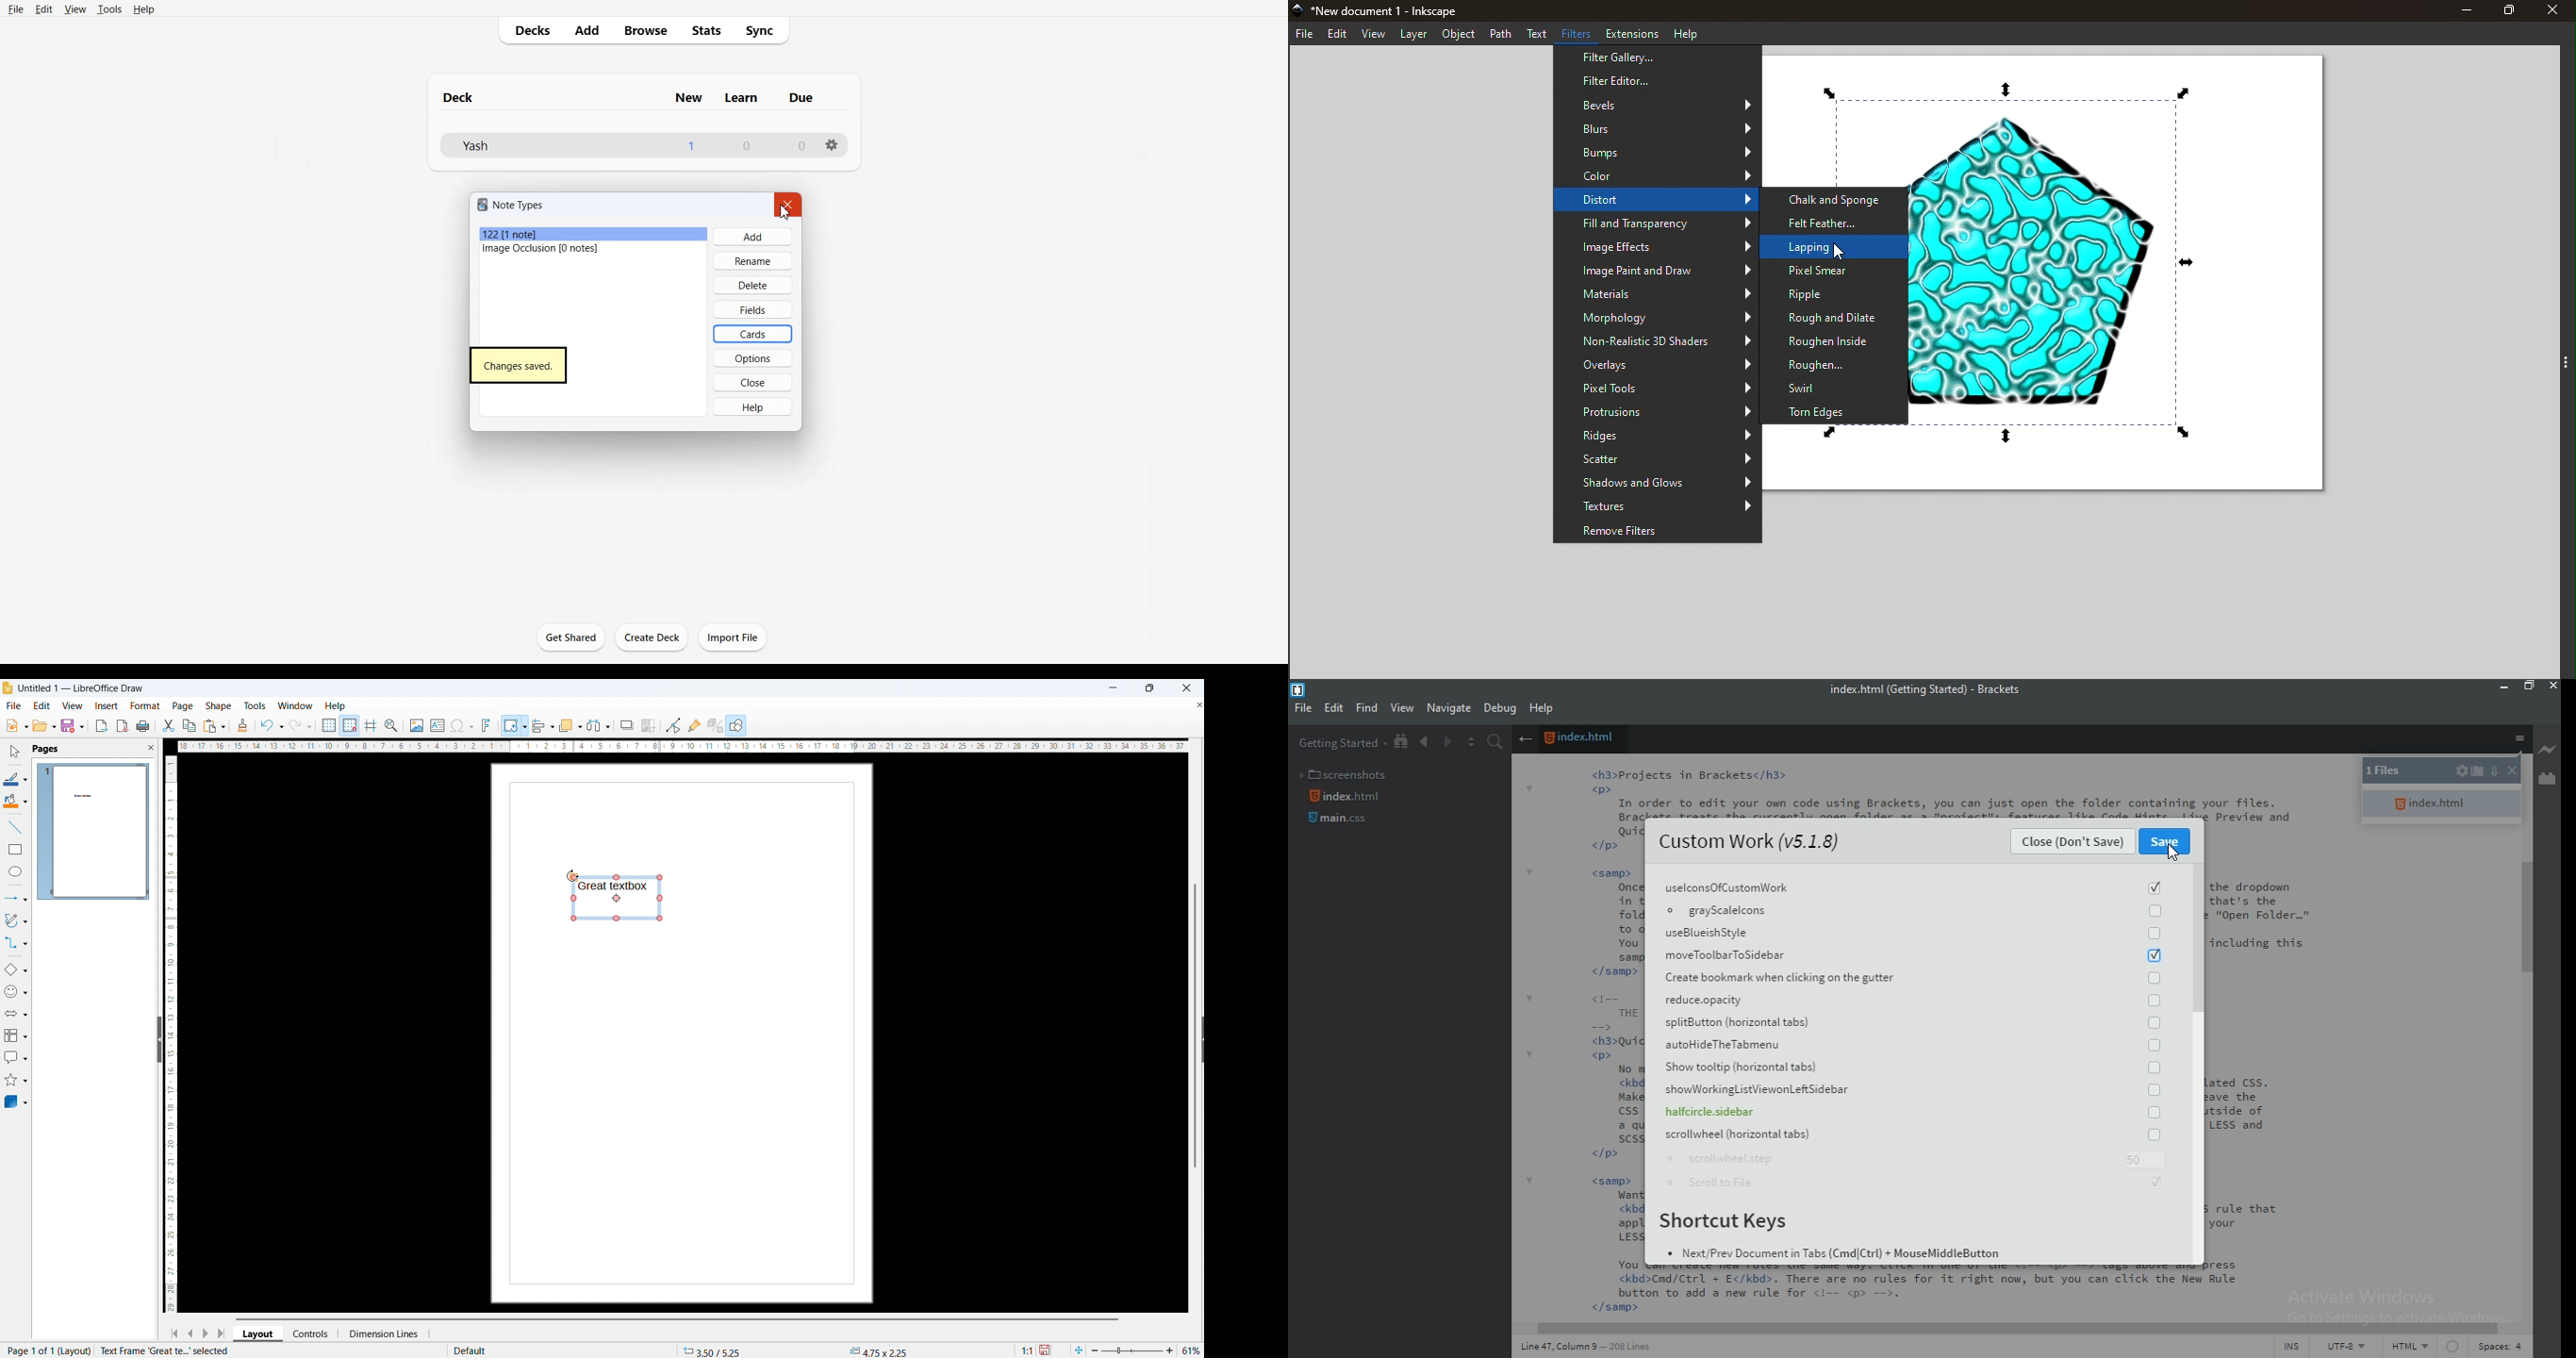  What do you see at coordinates (82, 688) in the screenshot?
I see `document title` at bounding box center [82, 688].